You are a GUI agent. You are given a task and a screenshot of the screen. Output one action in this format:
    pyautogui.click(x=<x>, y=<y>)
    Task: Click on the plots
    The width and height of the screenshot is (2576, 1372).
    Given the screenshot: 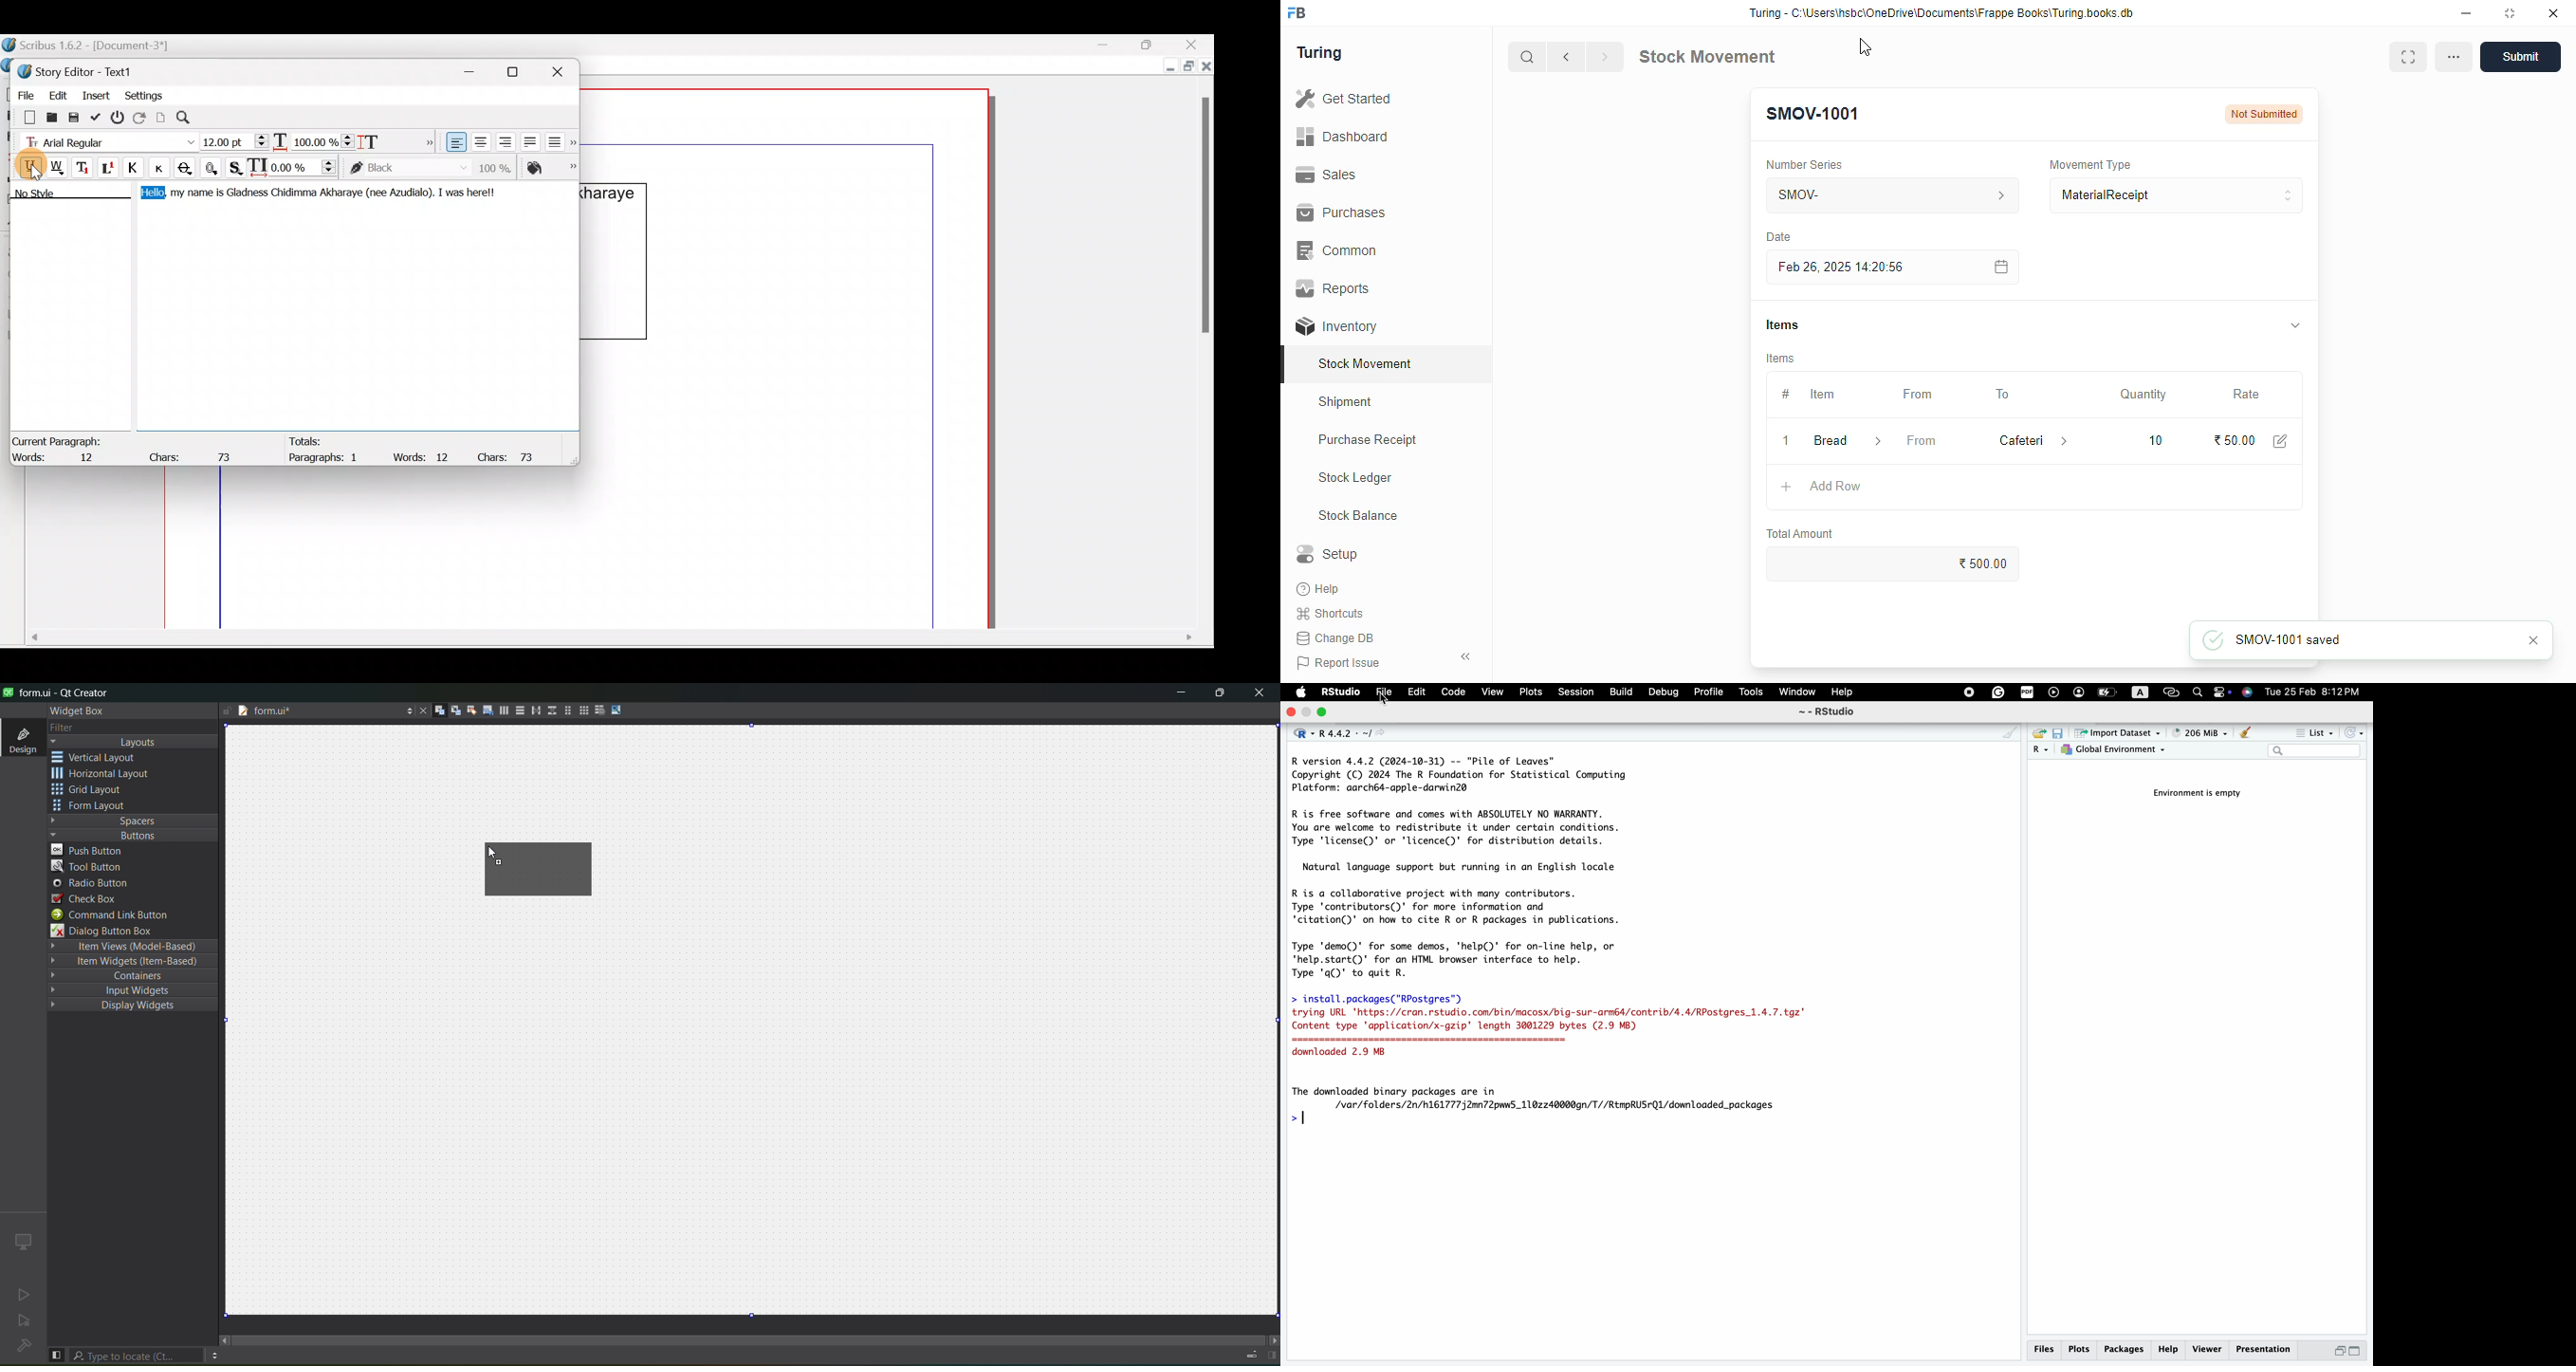 What is the action you would take?
    pyautogui.click(x=1529, y=692)
    